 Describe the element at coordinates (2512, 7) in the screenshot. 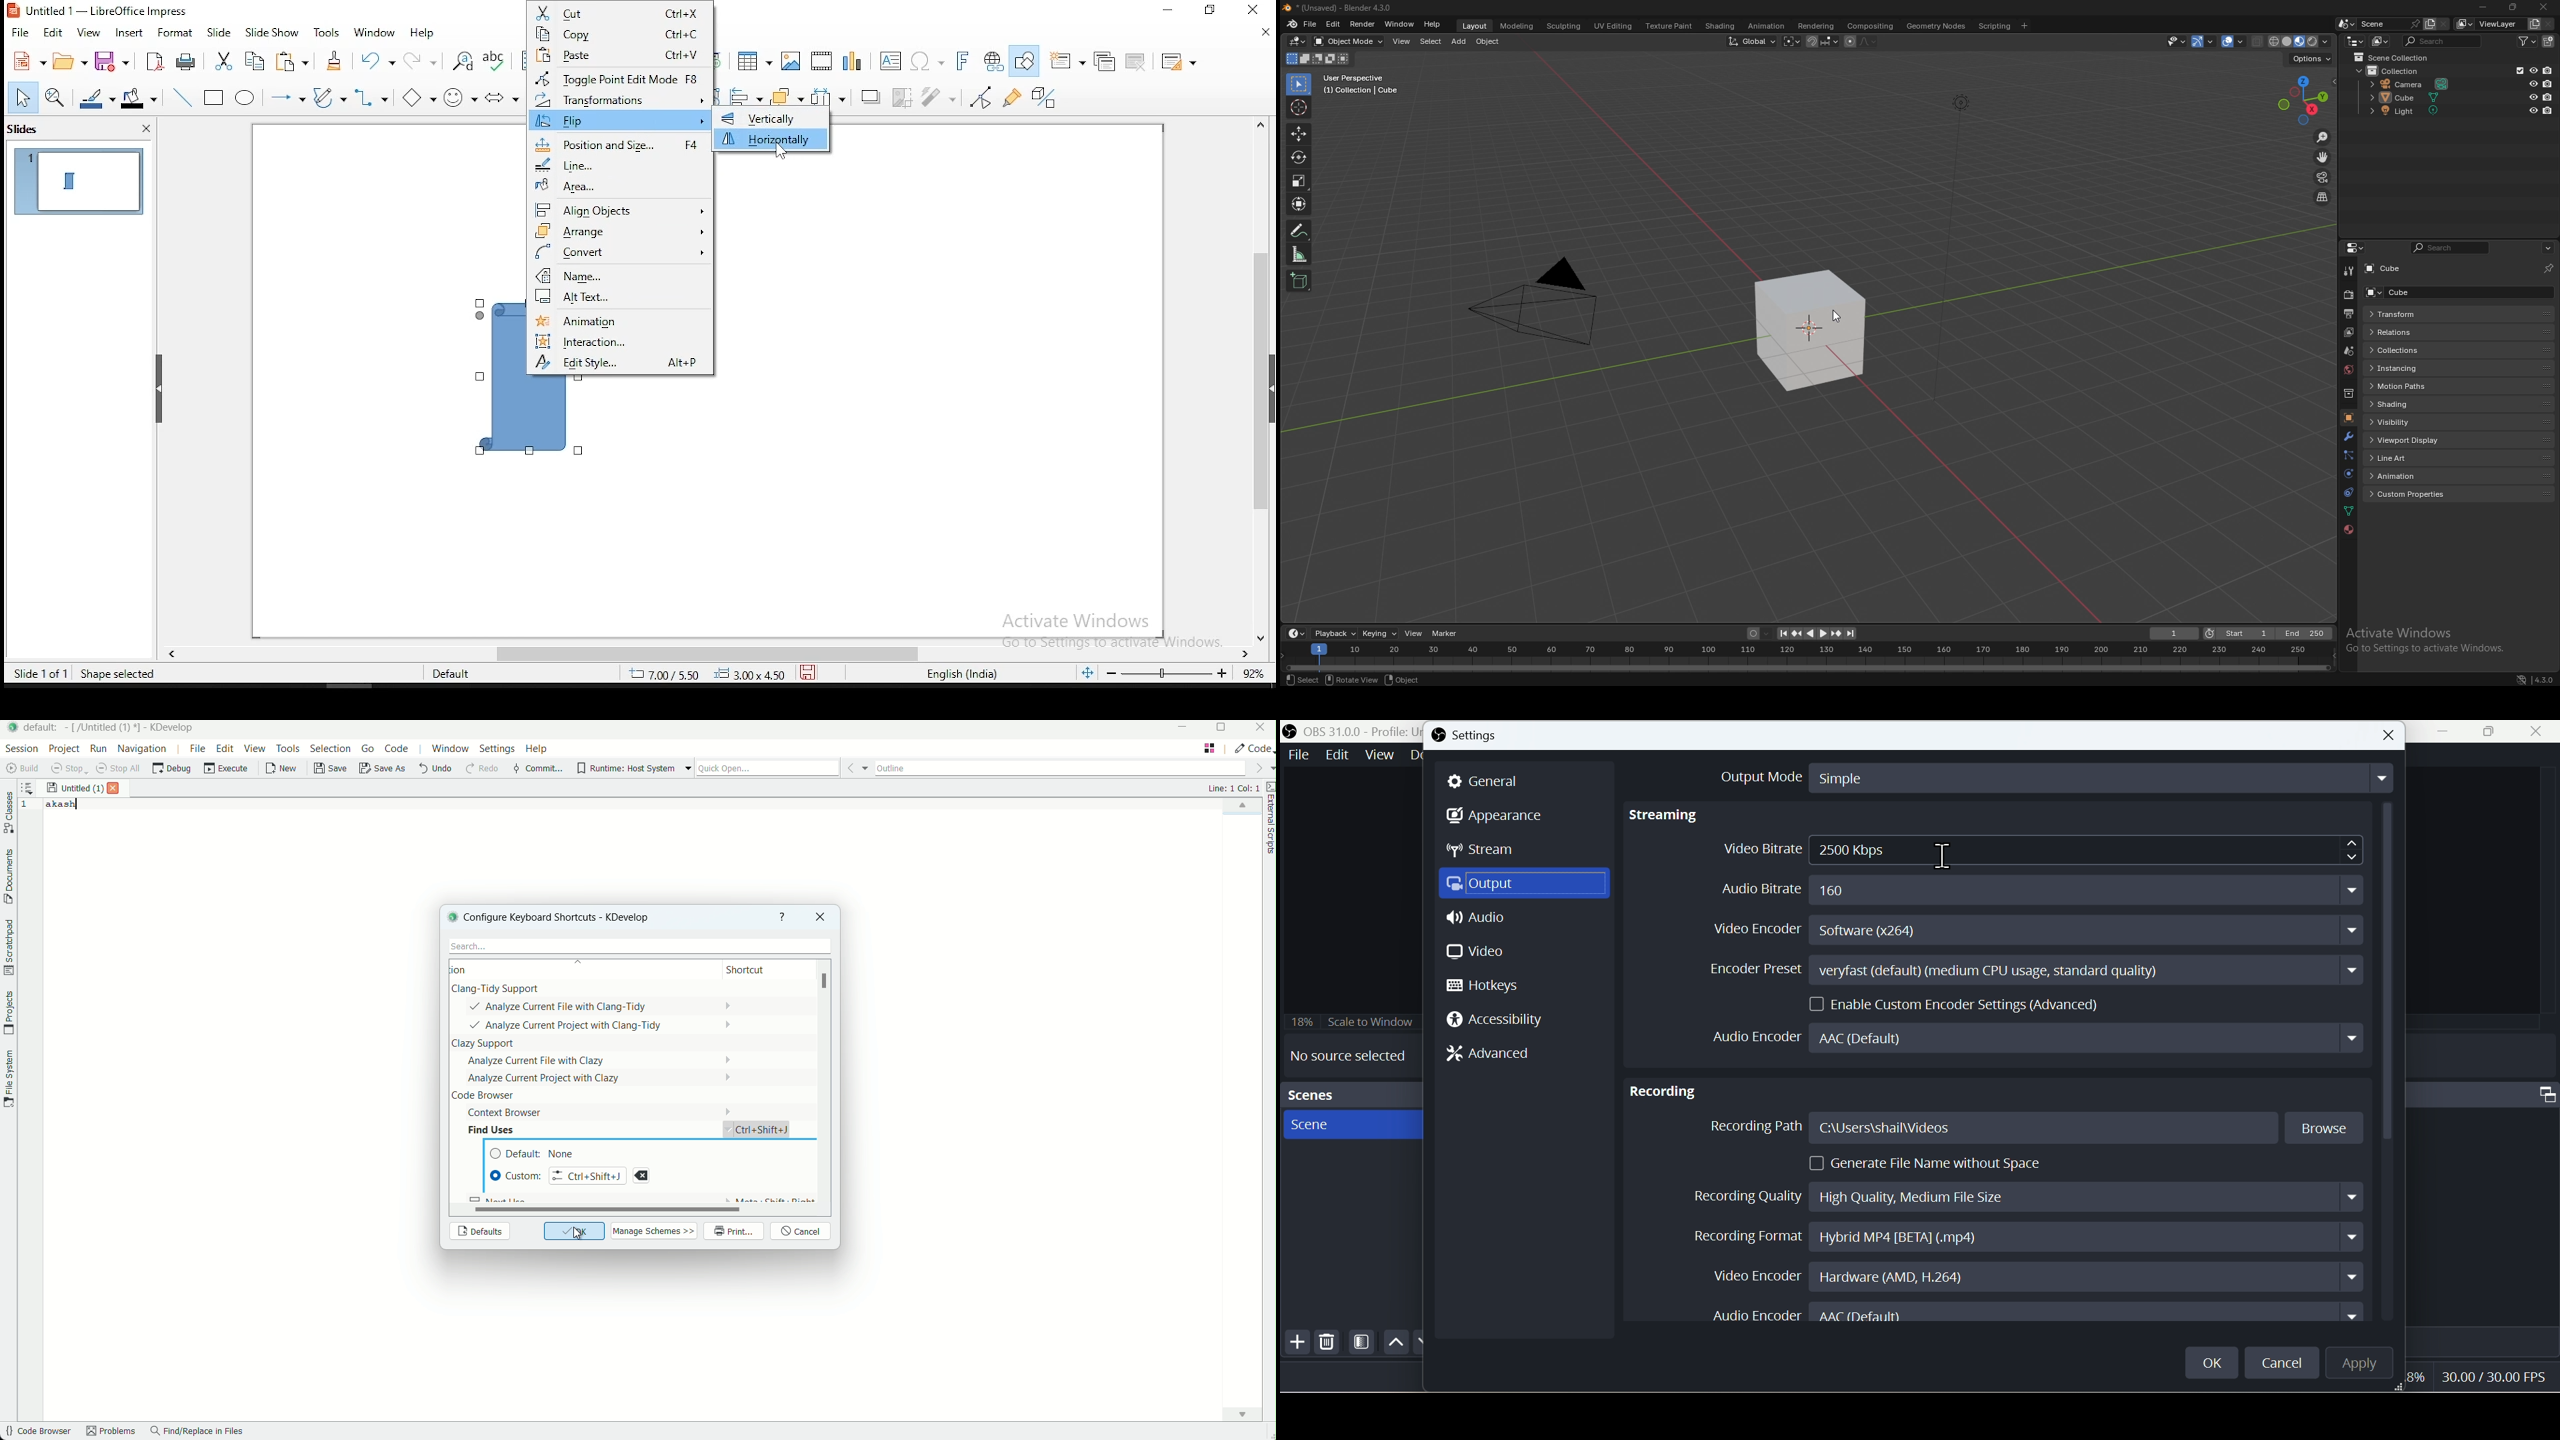

I see `resize` at that location.